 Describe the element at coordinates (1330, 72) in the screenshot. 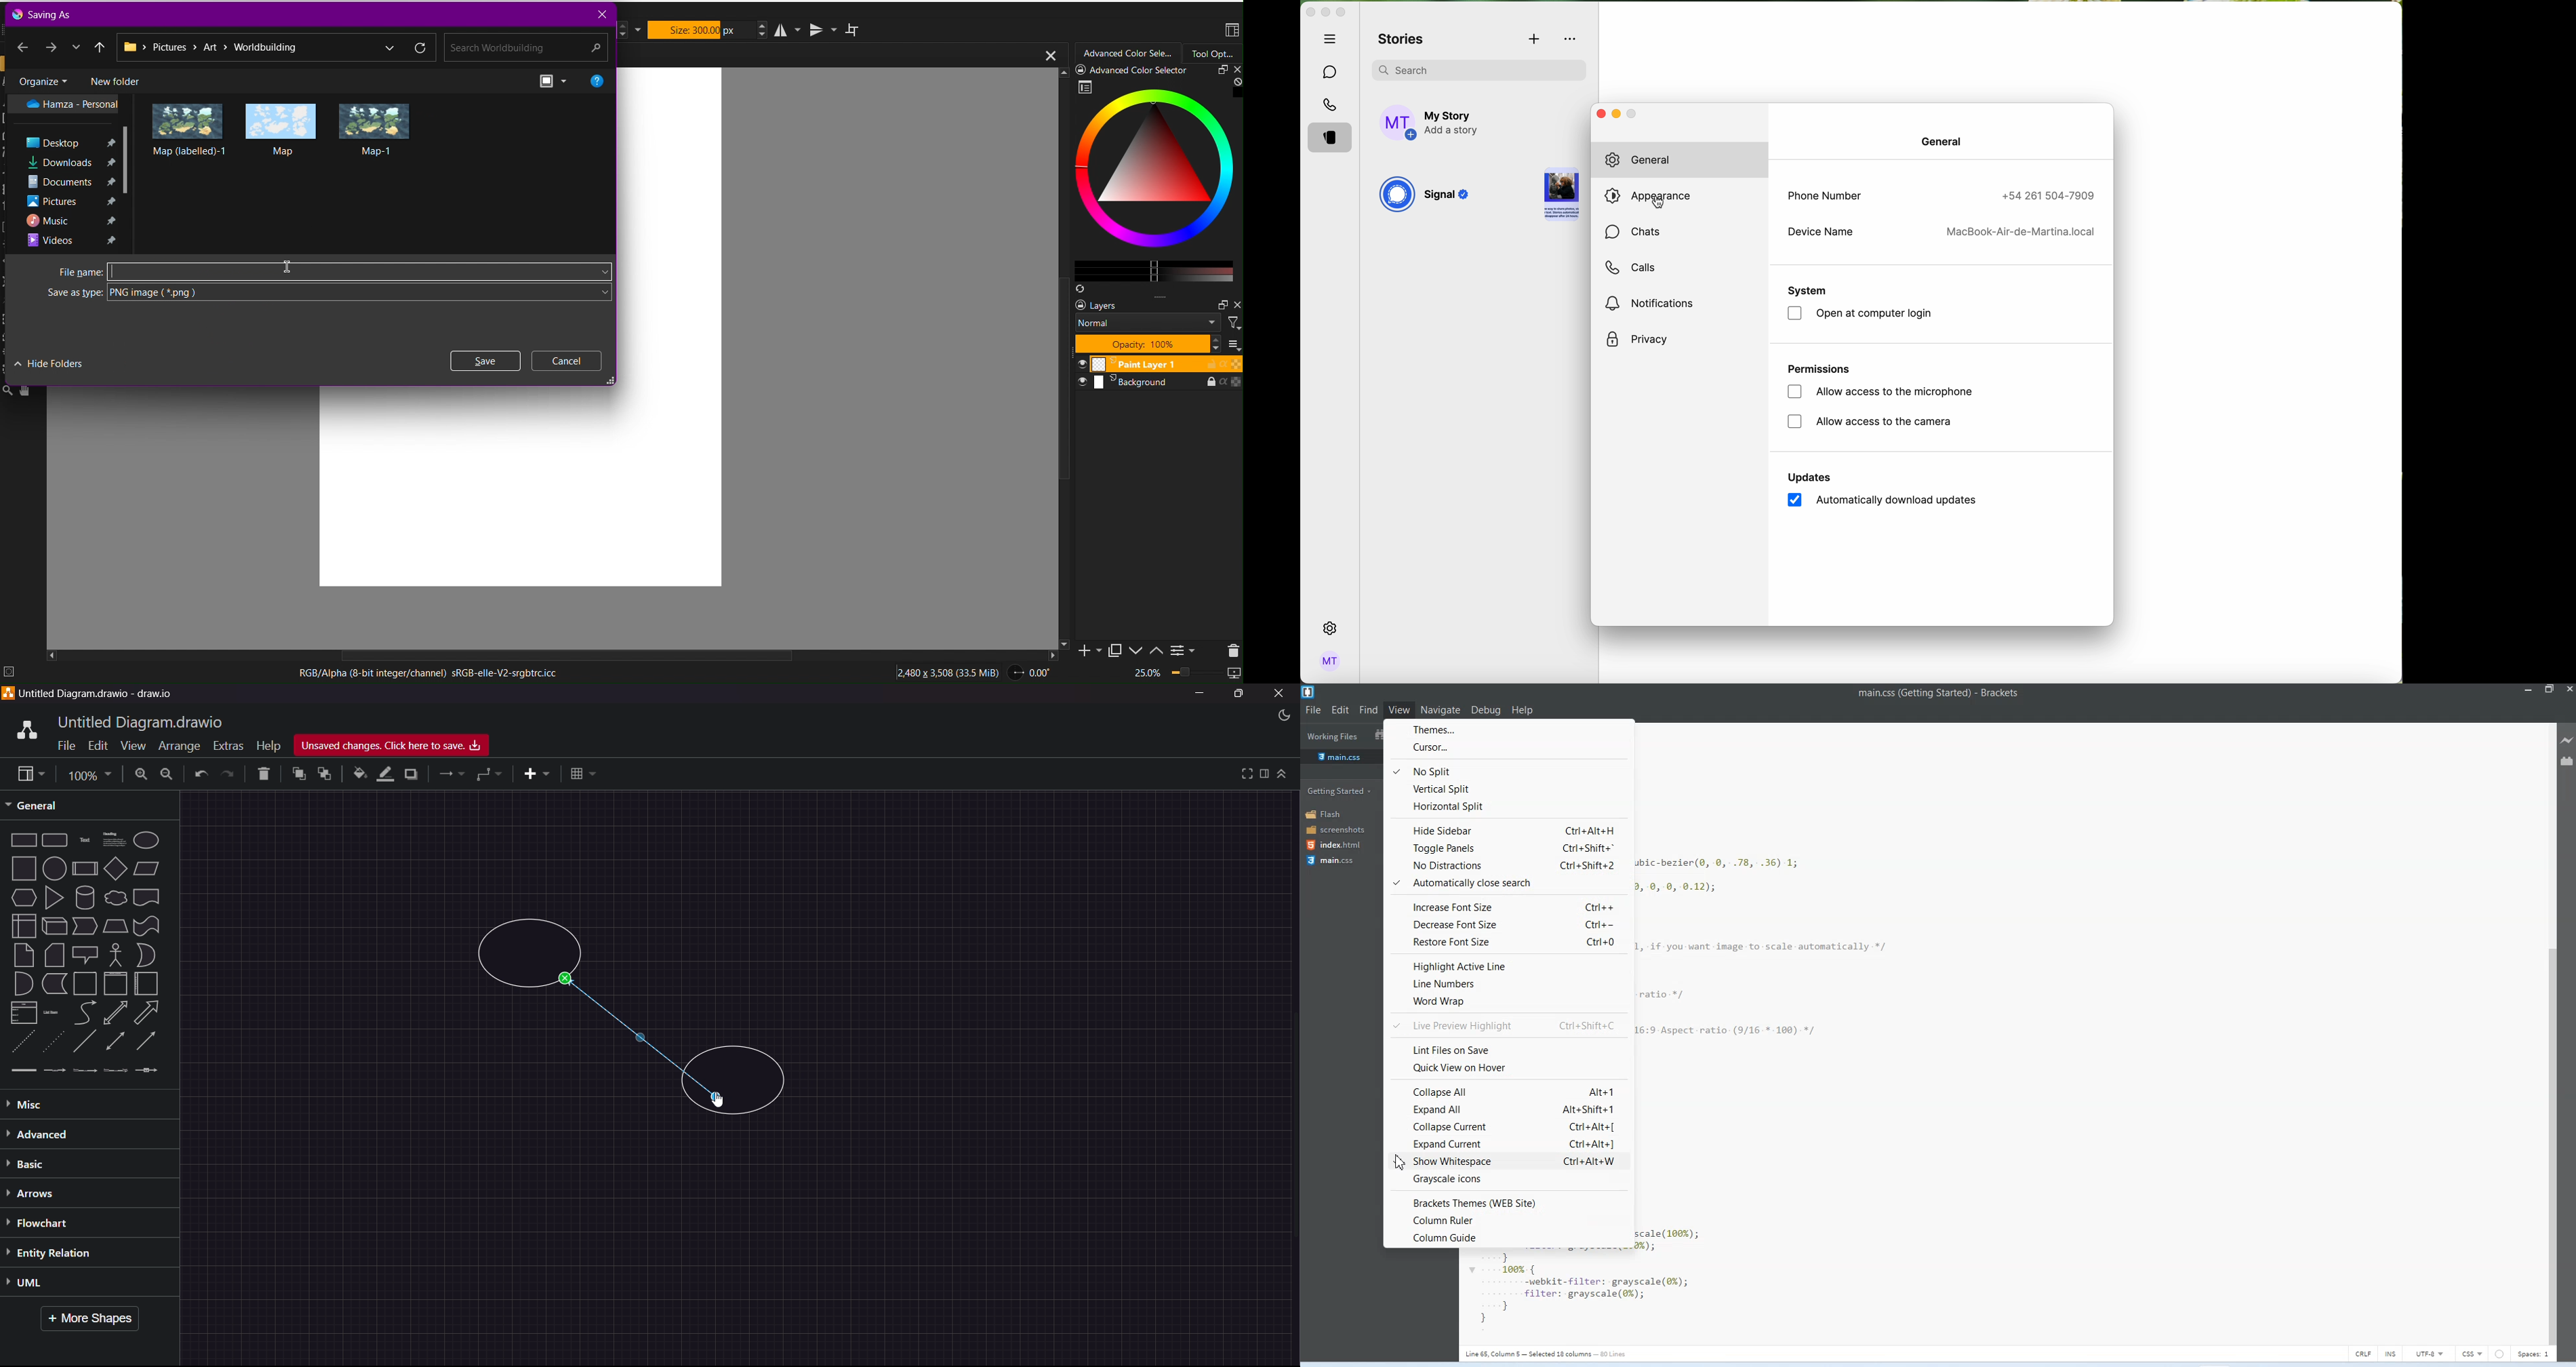

I see `chats` at that location.